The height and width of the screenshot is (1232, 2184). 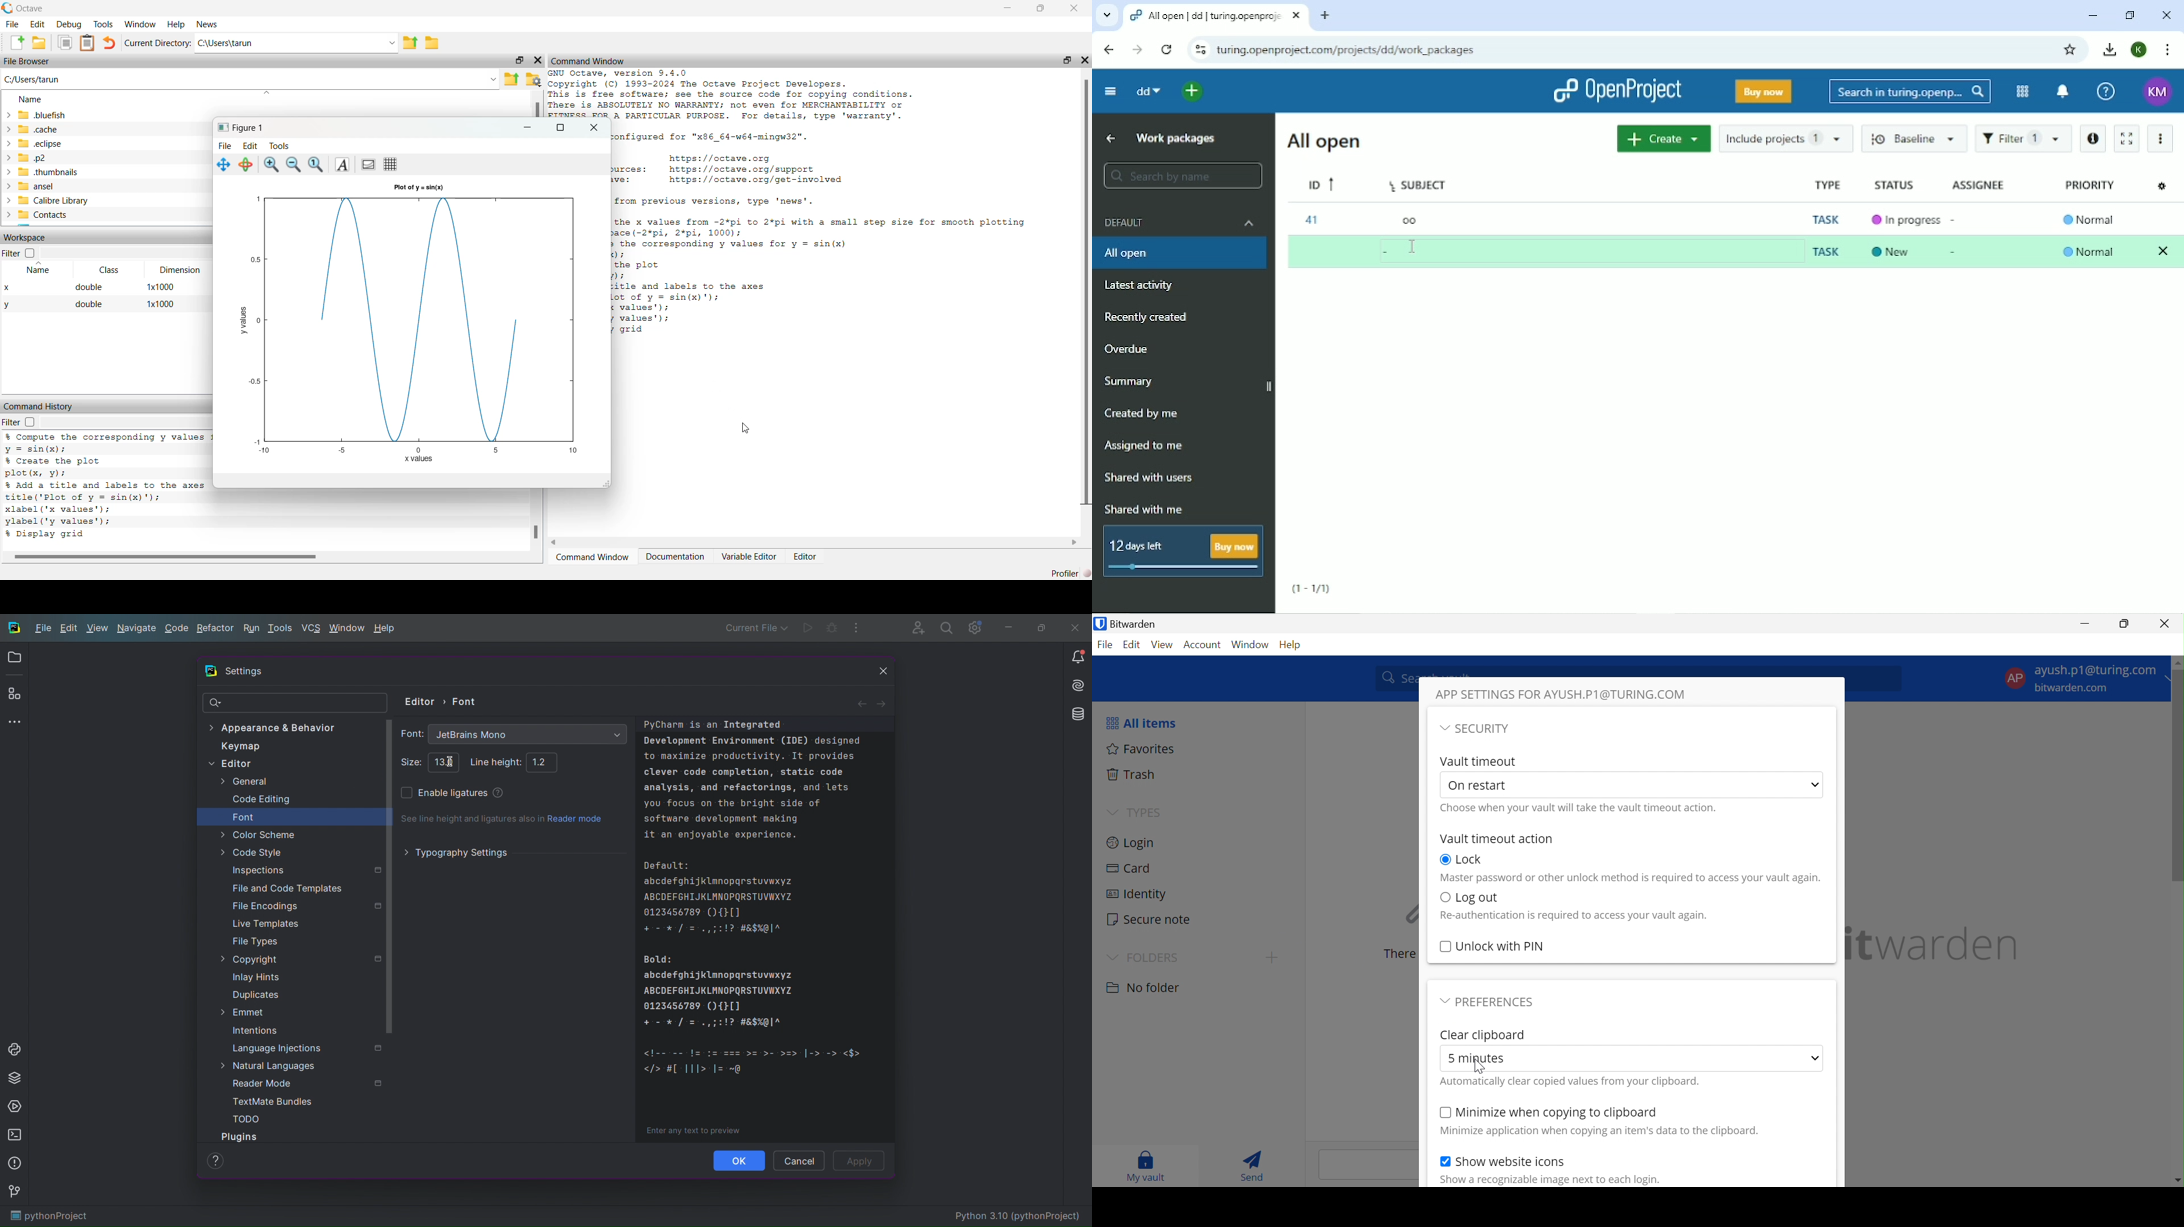 What do you see at coordinates (1143, 723) in the screenshot?
I see `All items` at bounding box center [1143, 723].